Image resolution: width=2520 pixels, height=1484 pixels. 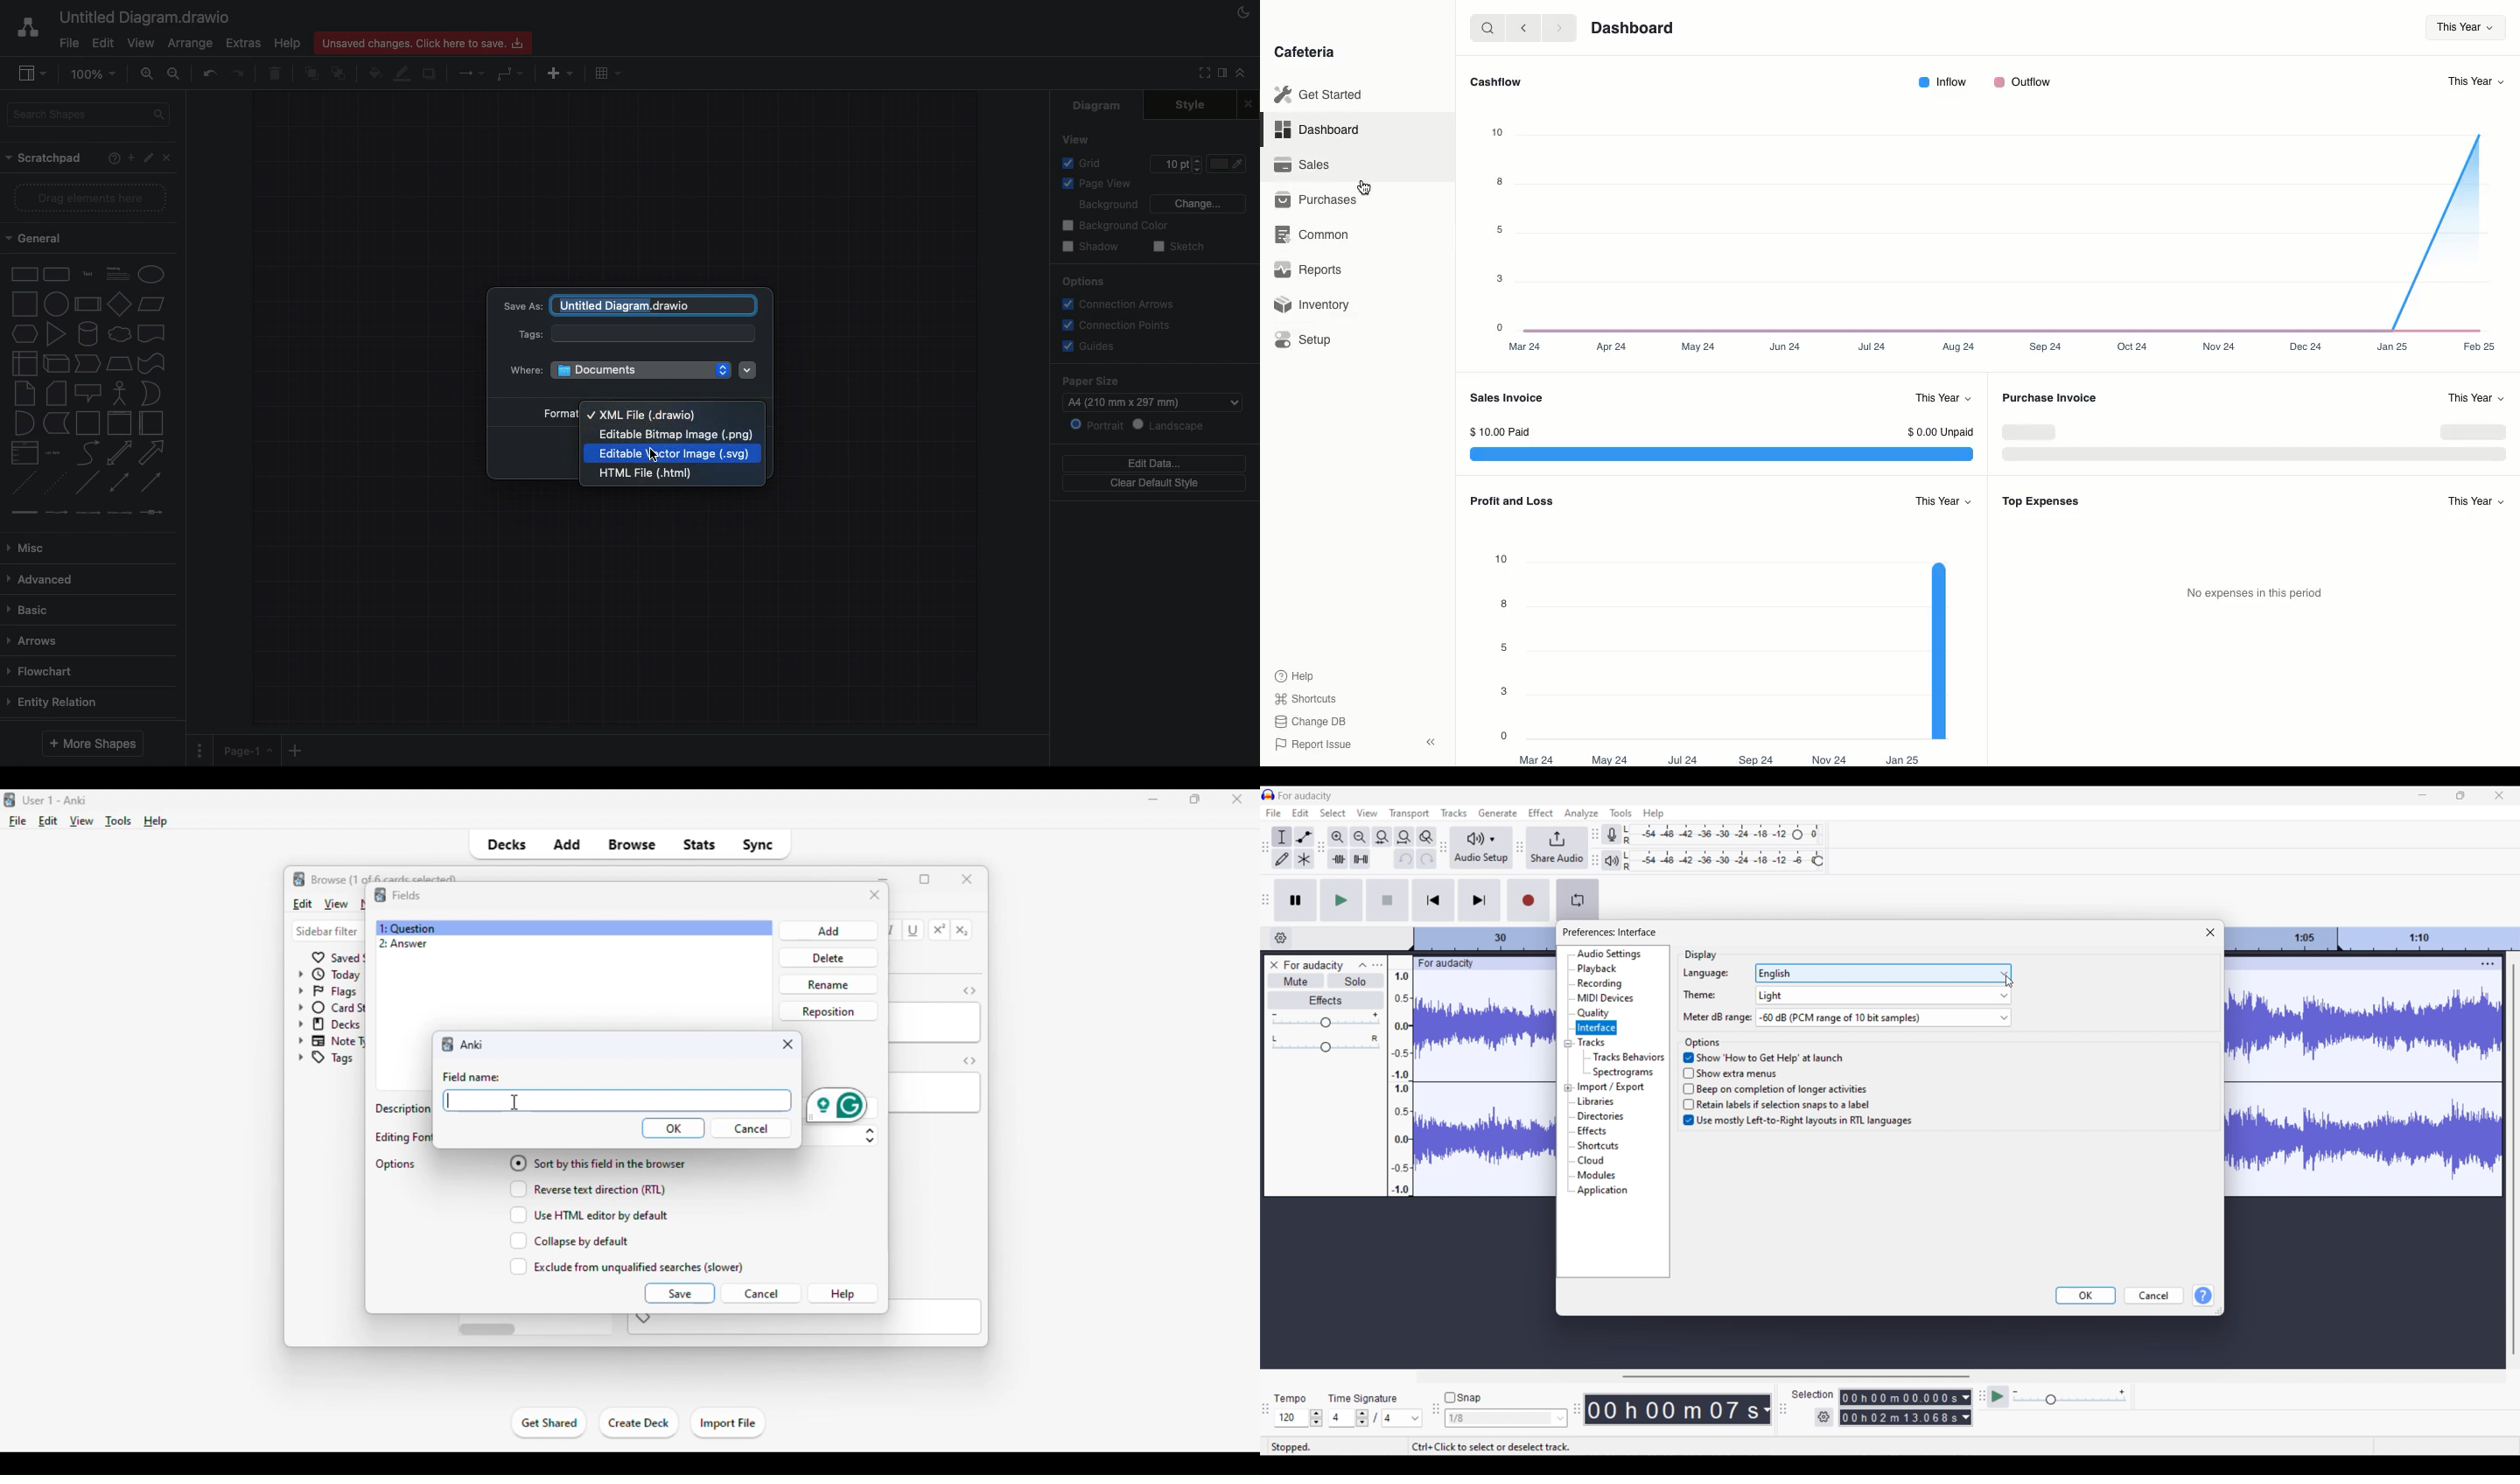 What do you see at coordinates (633, 845) in the screenshot?
I see `browse` at bounding box center [633, 845].